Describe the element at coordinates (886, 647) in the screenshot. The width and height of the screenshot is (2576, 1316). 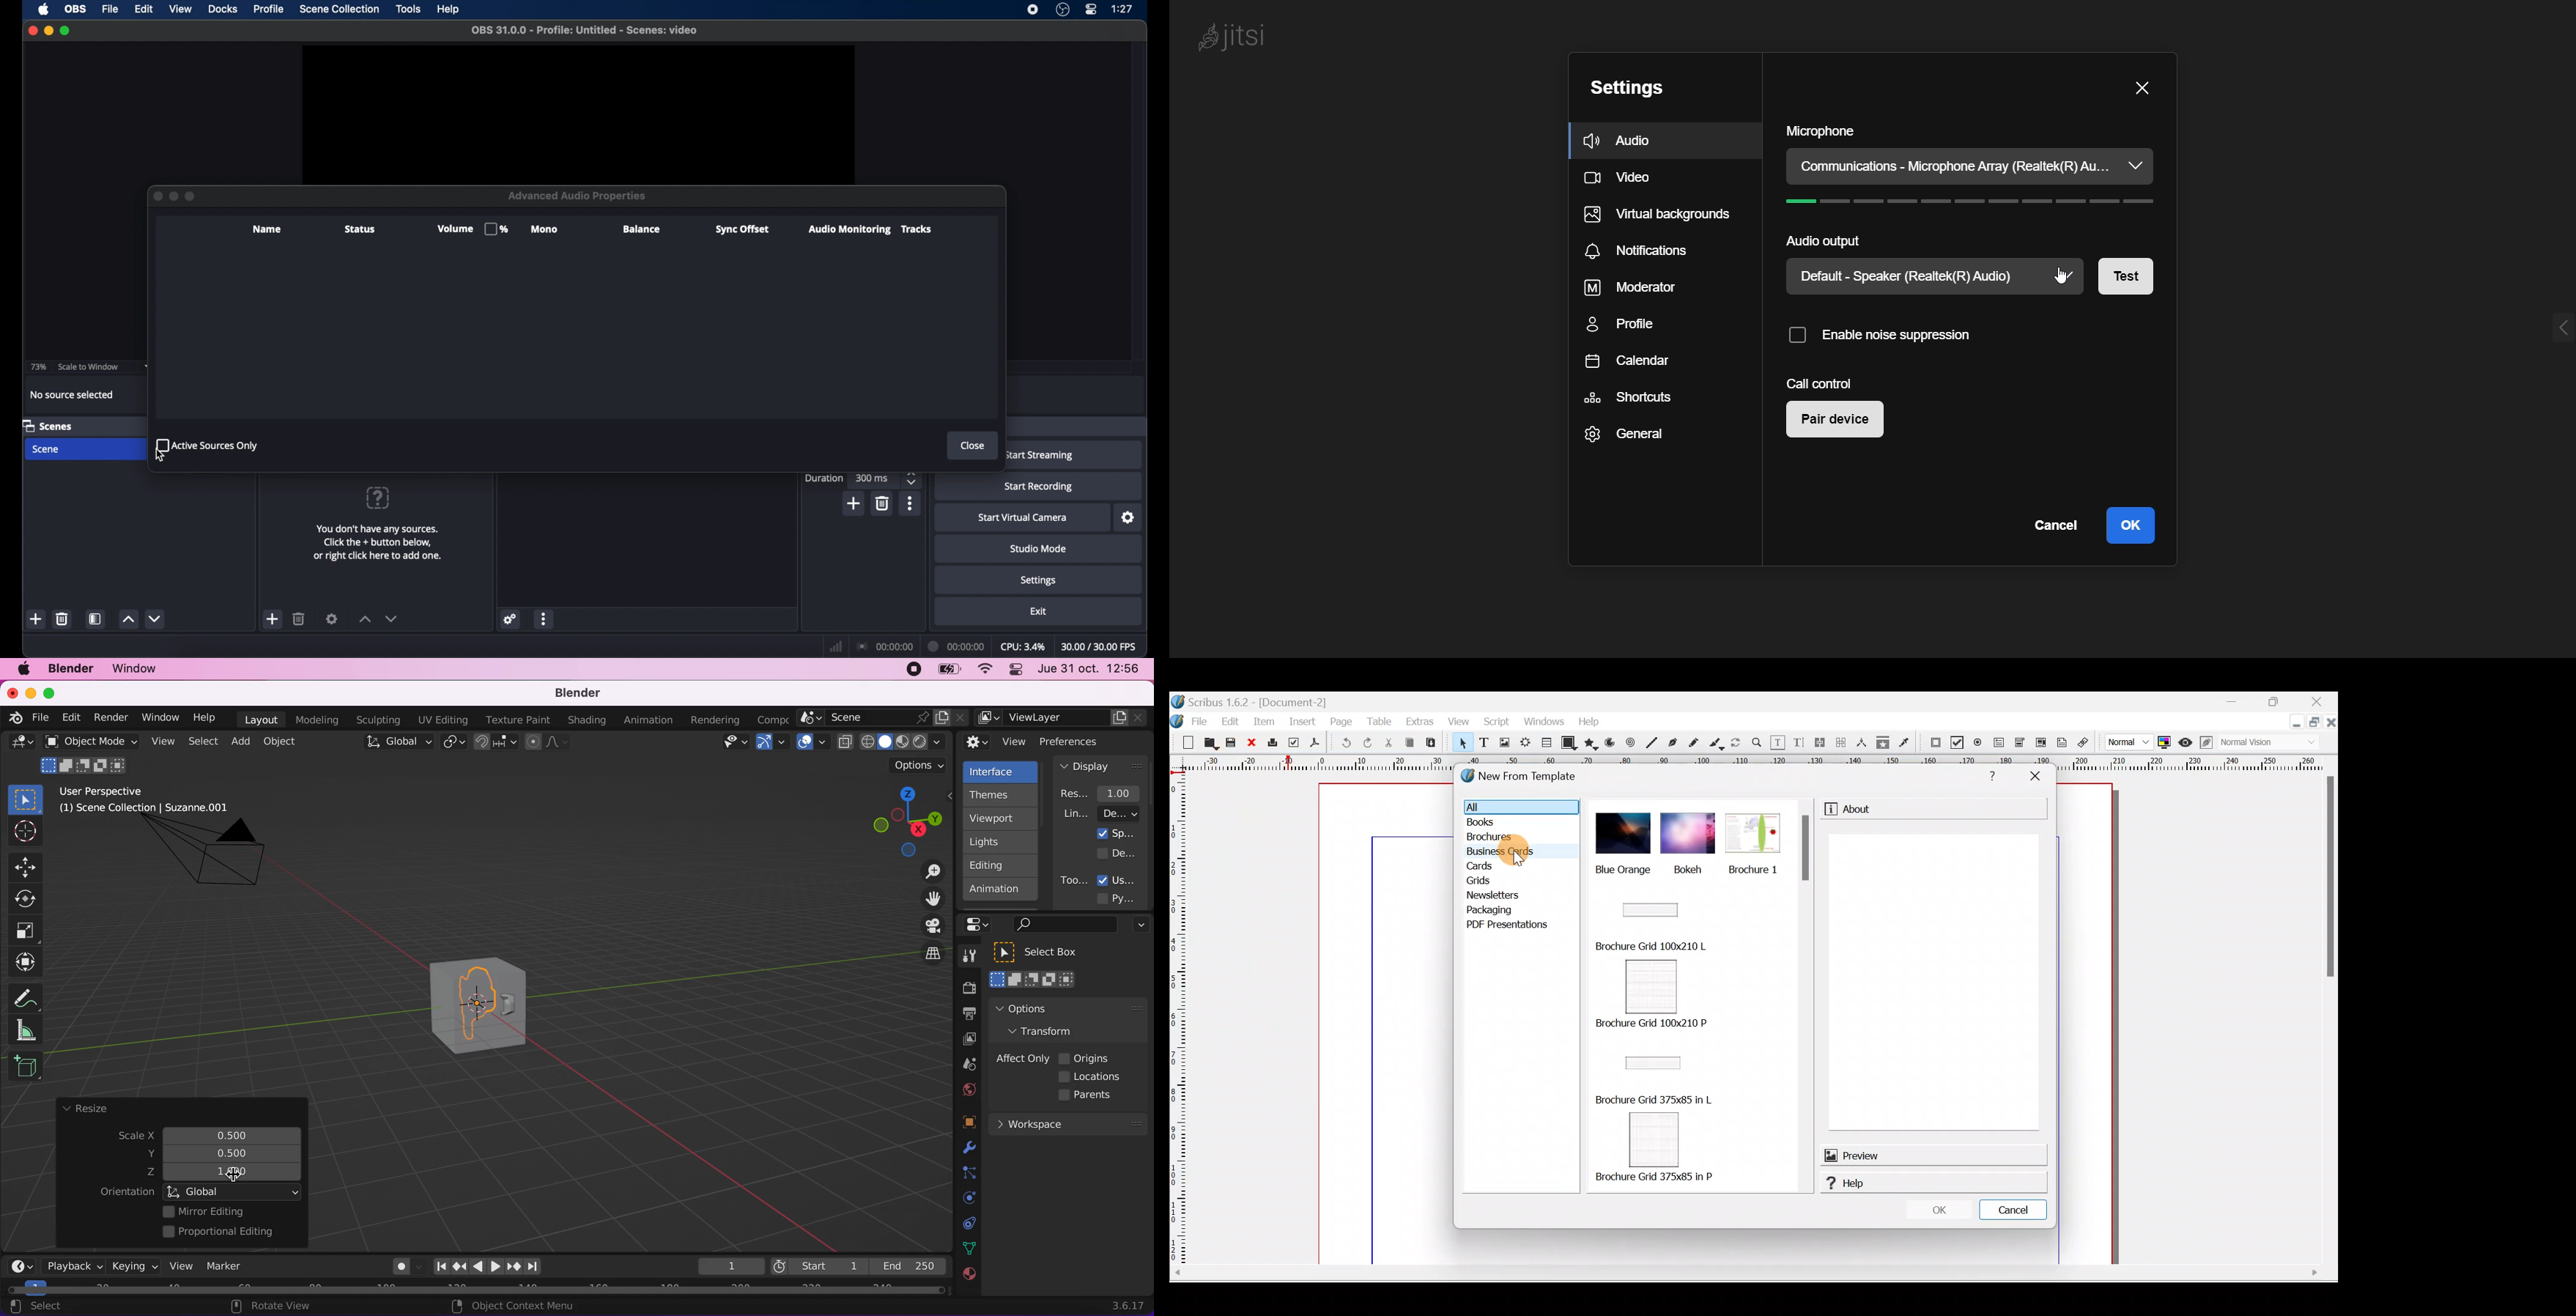
I see `connection` at that location.